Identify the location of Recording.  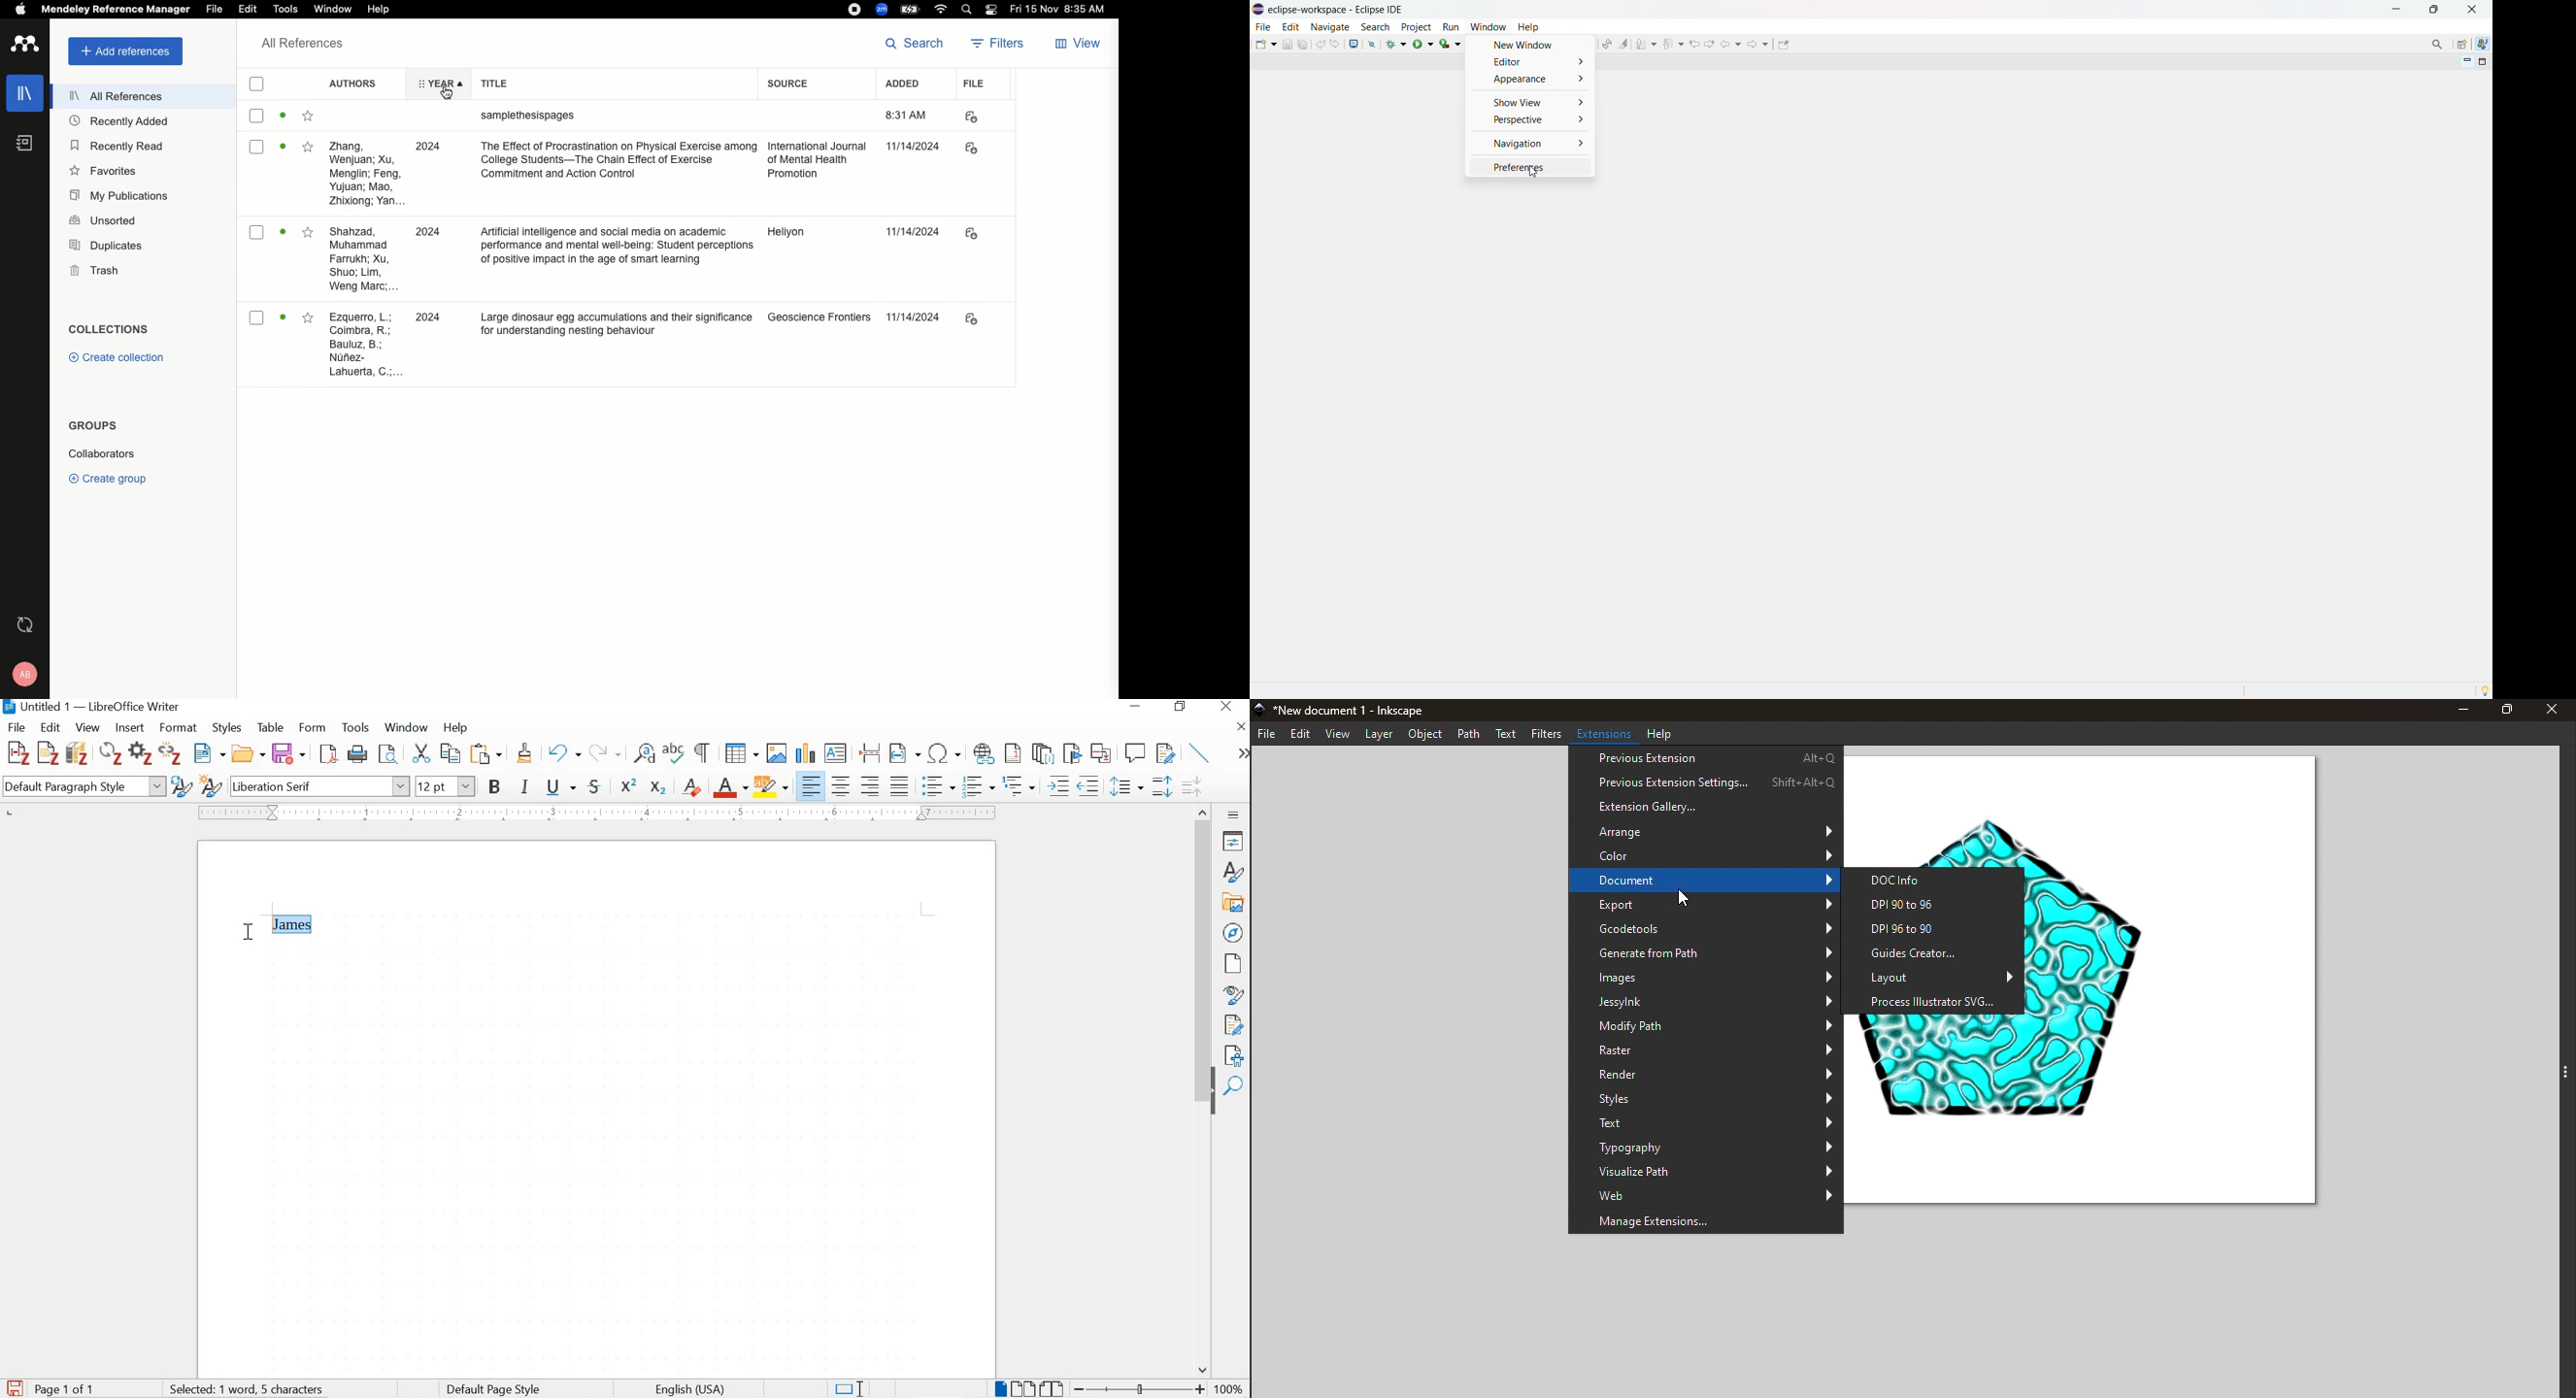
(853, 10).